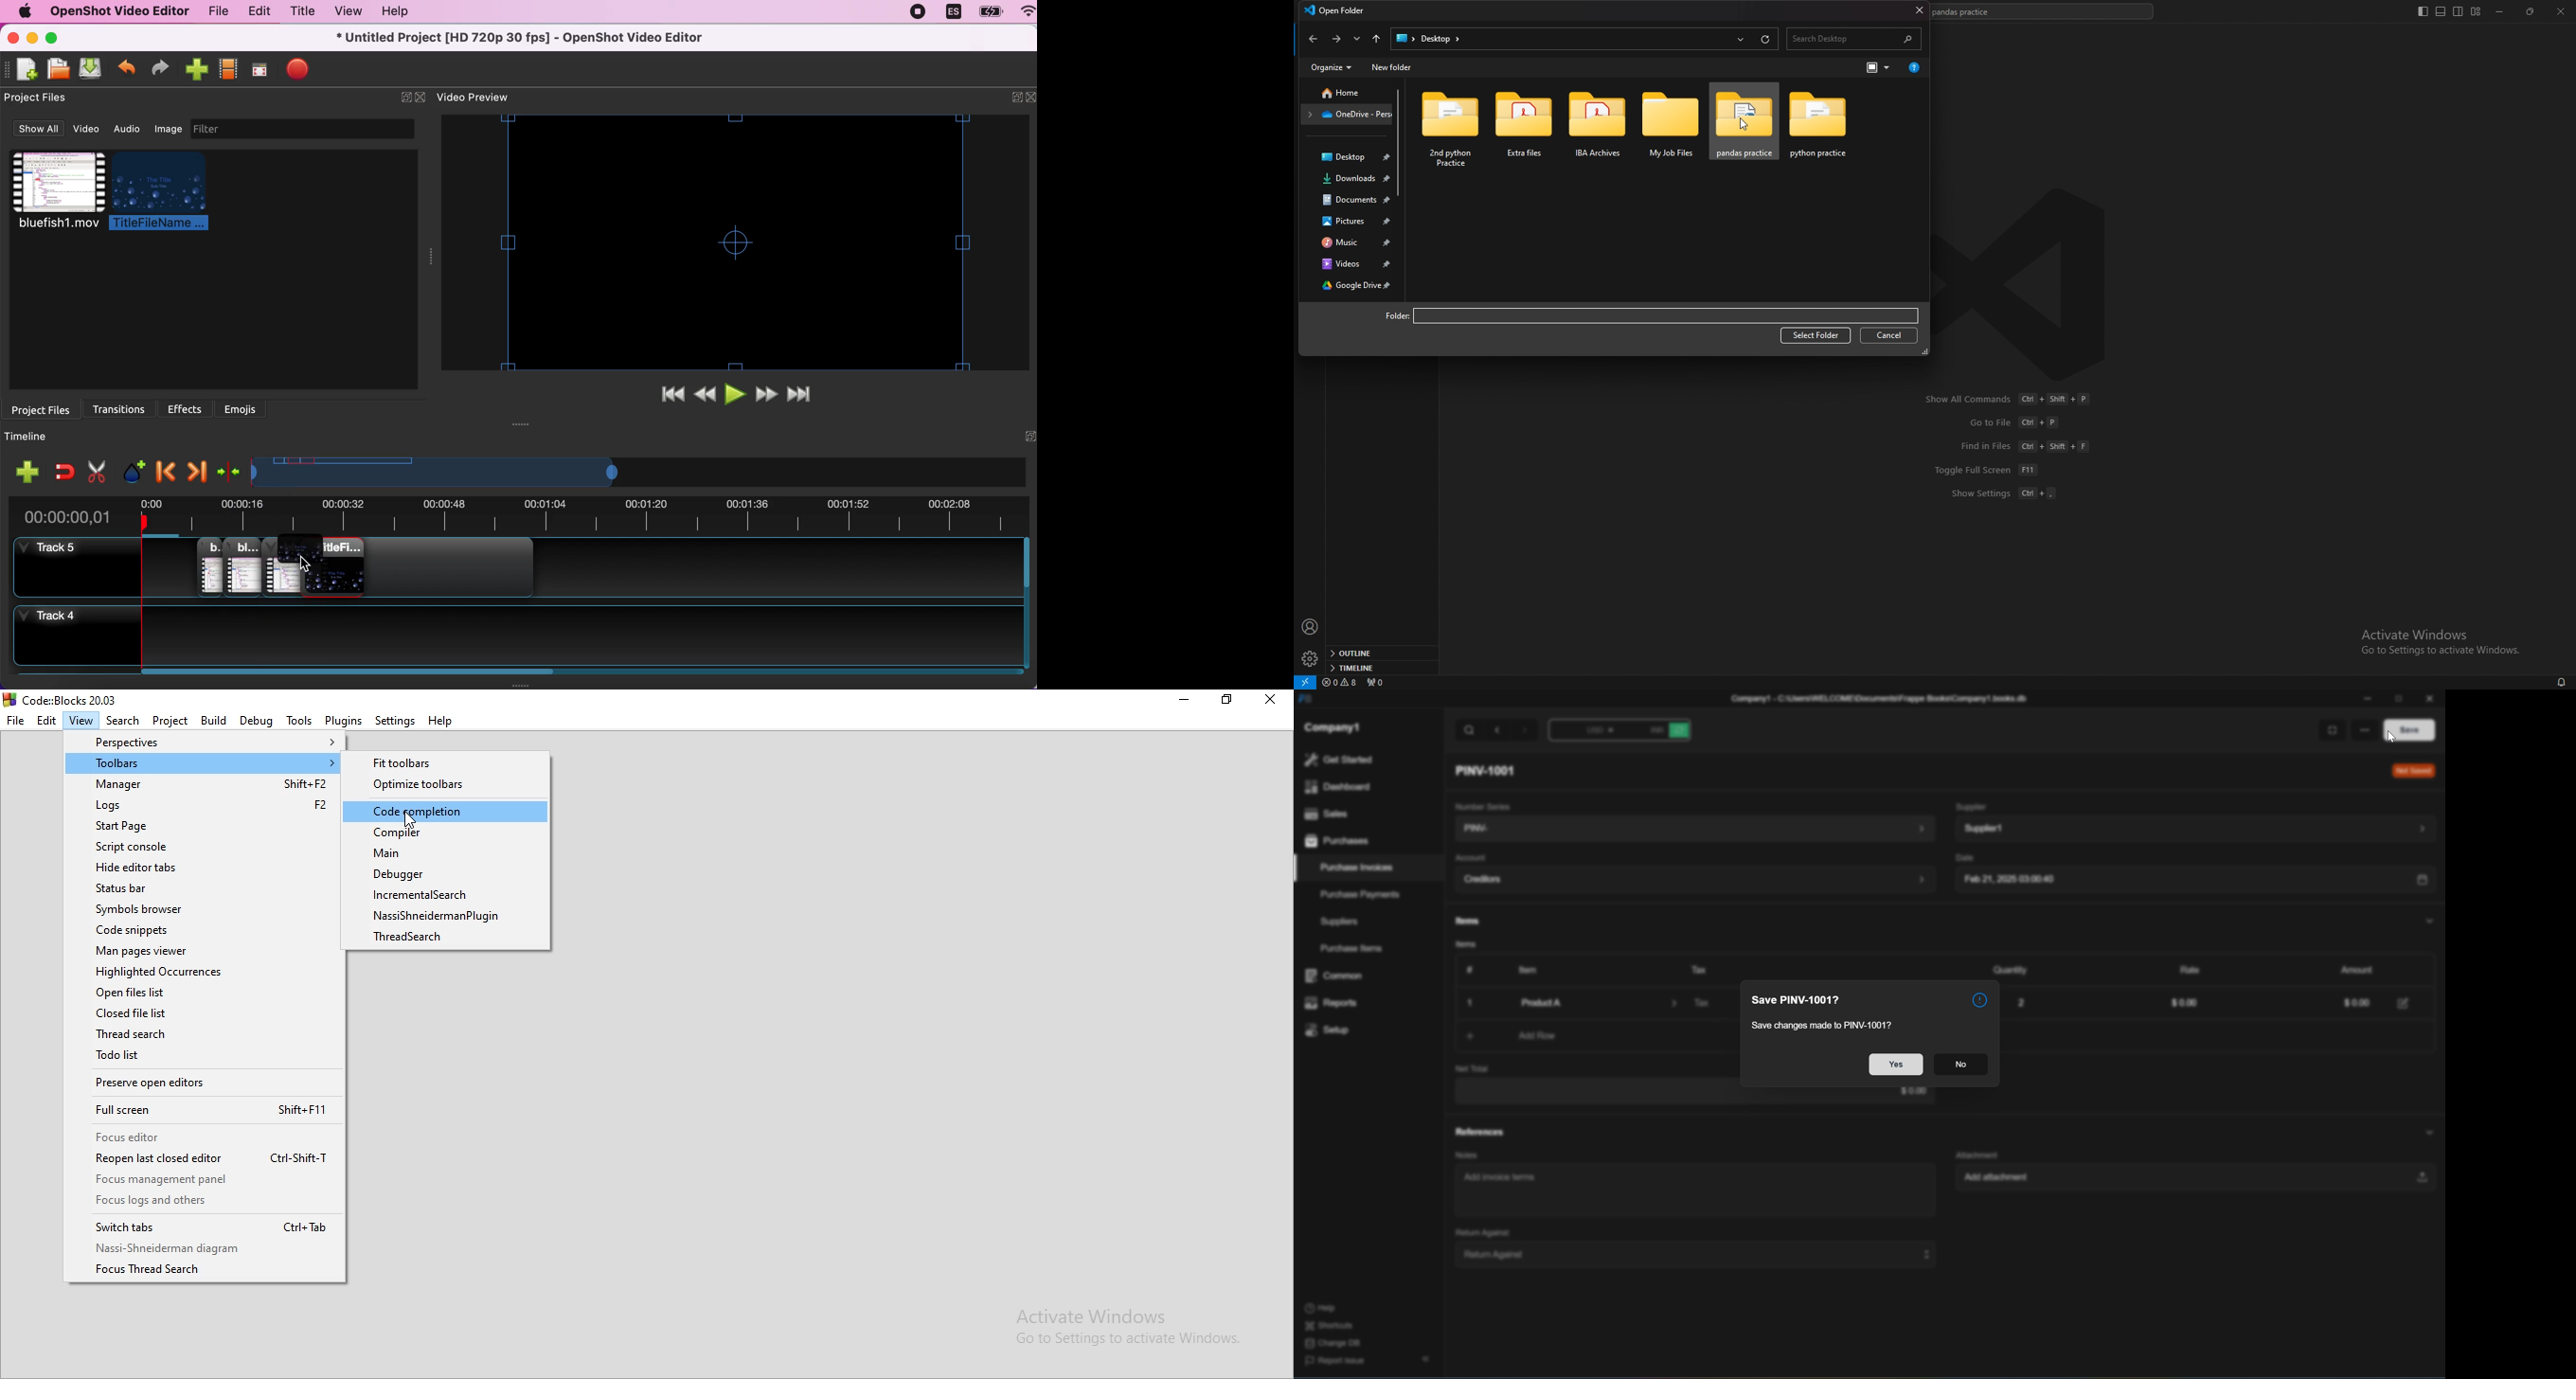 This screenshot has width=2576, height=1400. Describe the element at coordinates (1466, 970) in the screenshot. I see `` at that location.